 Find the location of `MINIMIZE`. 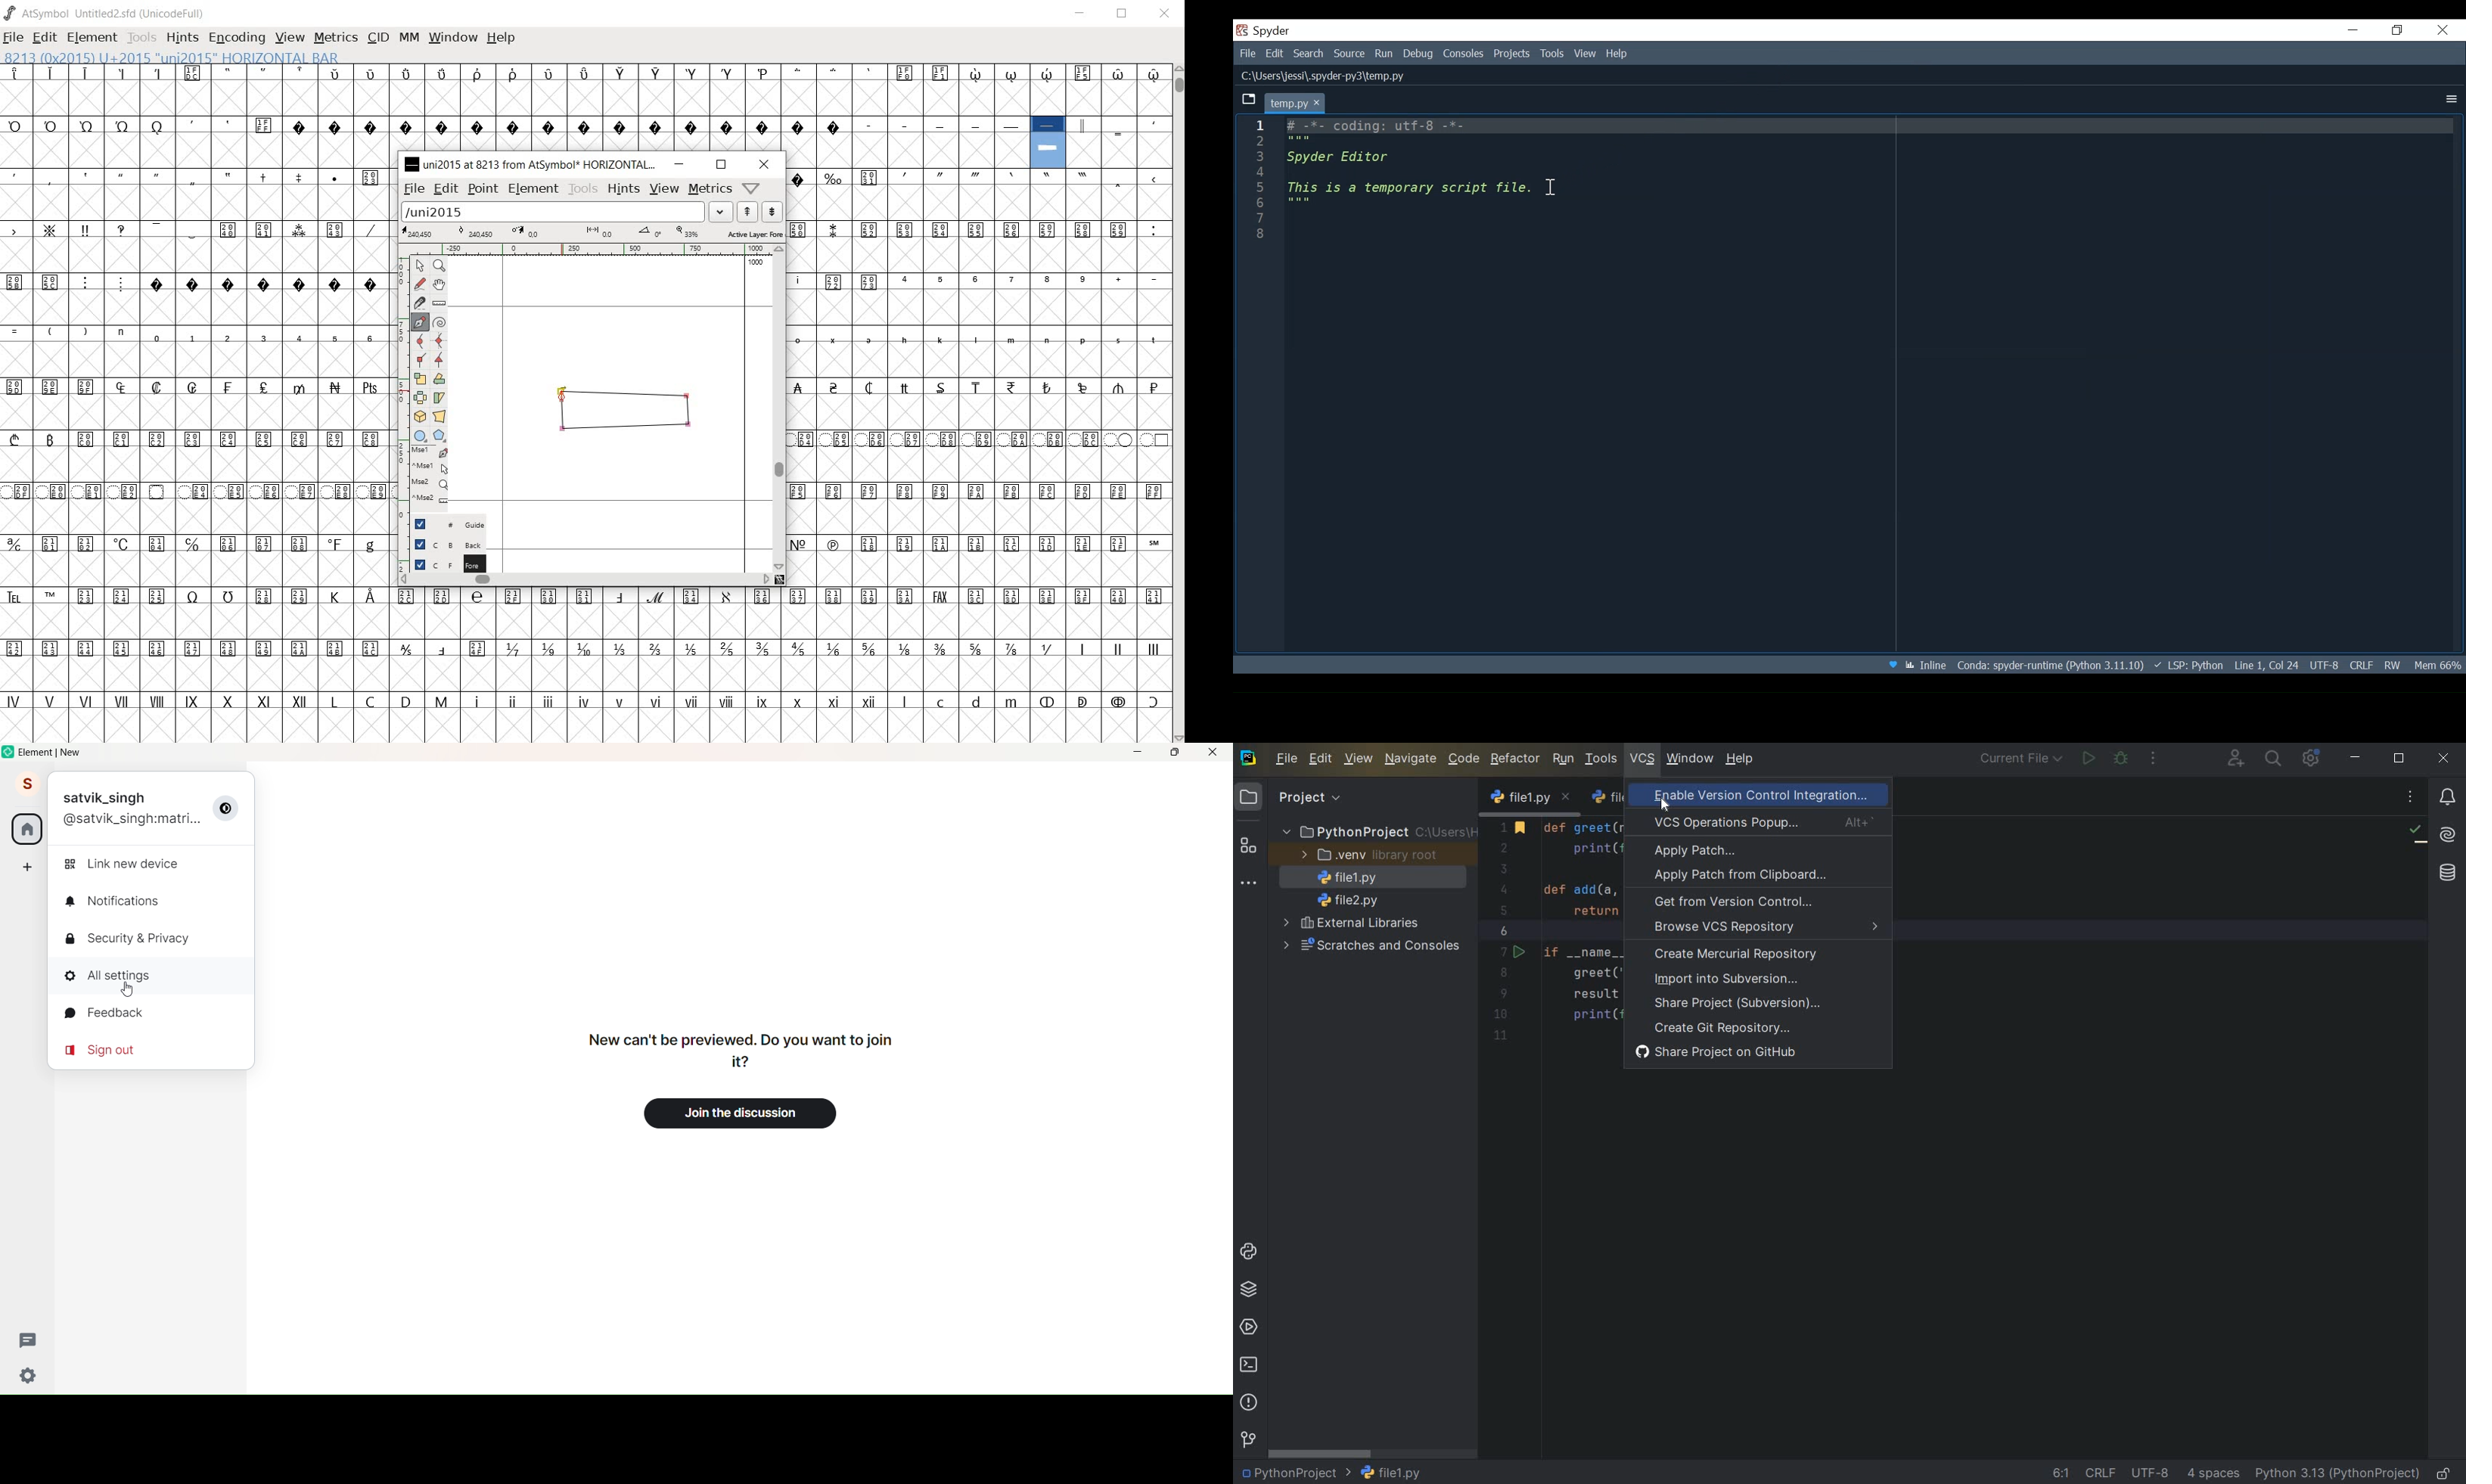

MINIMIZE is located at coordinates (1082, 14).